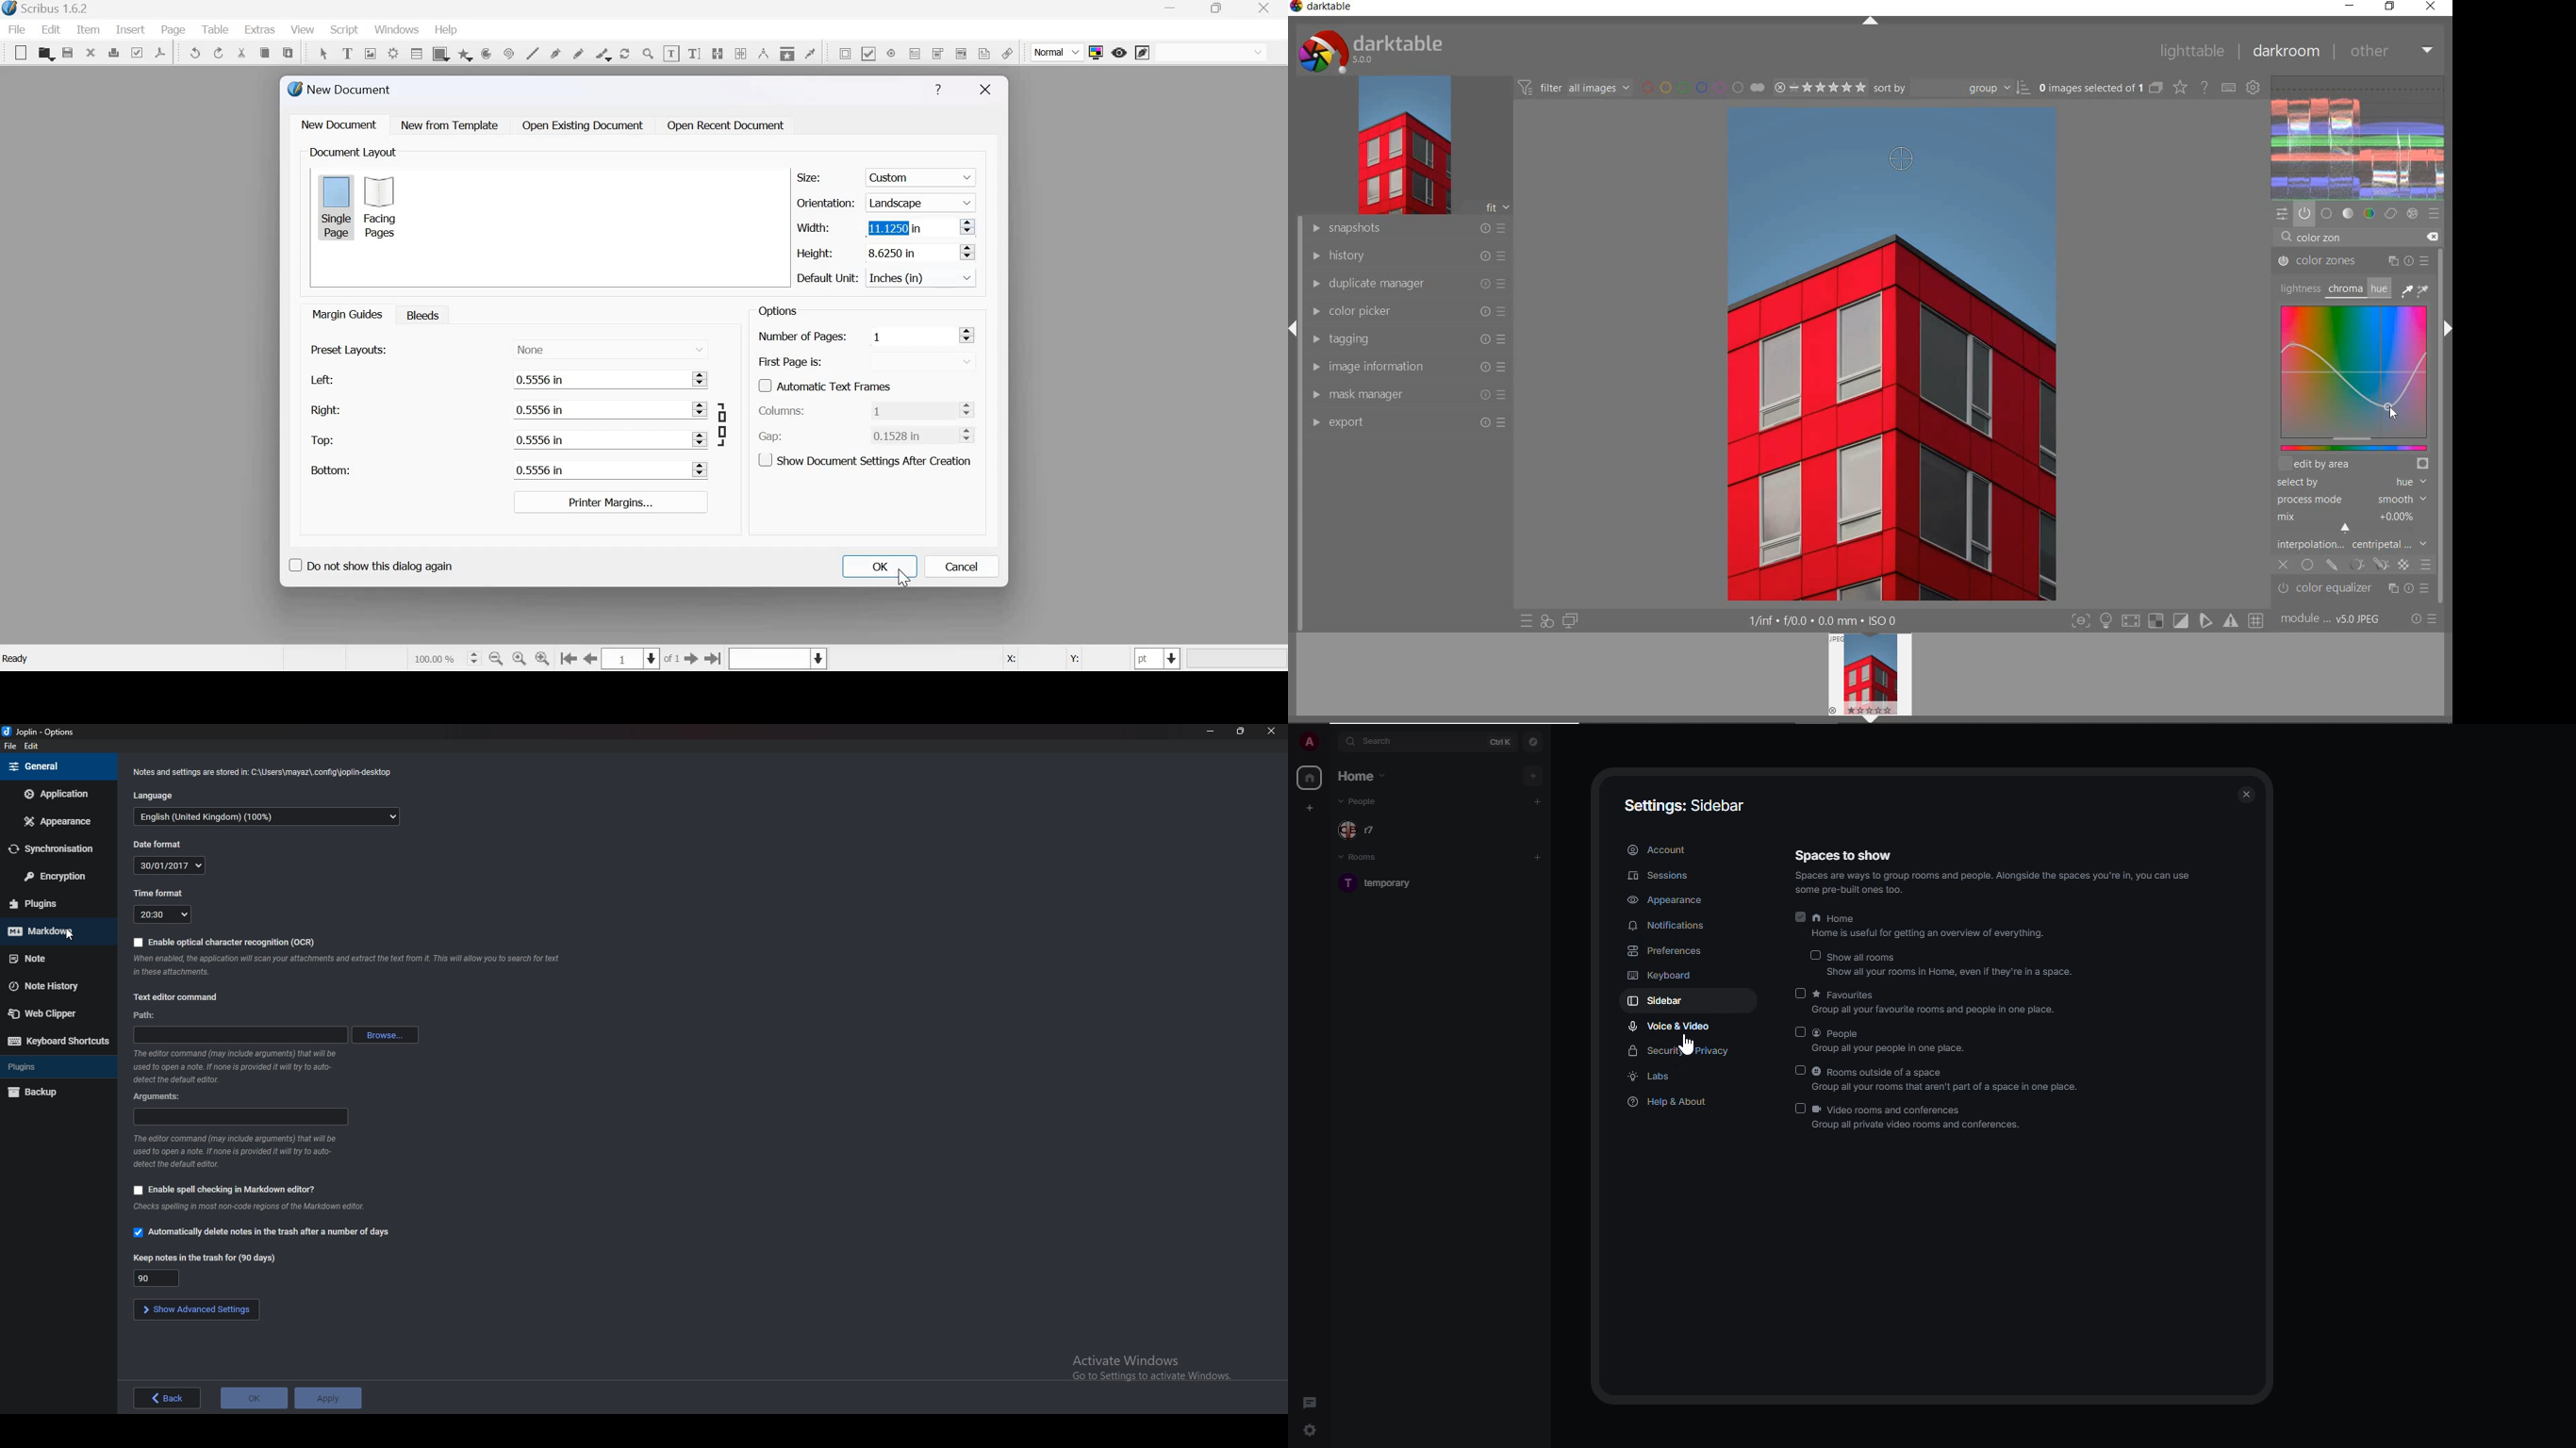  What do you see at coordinates (439, 53) in the screenshot?
I see `shape` at bounding box center [439, 53].